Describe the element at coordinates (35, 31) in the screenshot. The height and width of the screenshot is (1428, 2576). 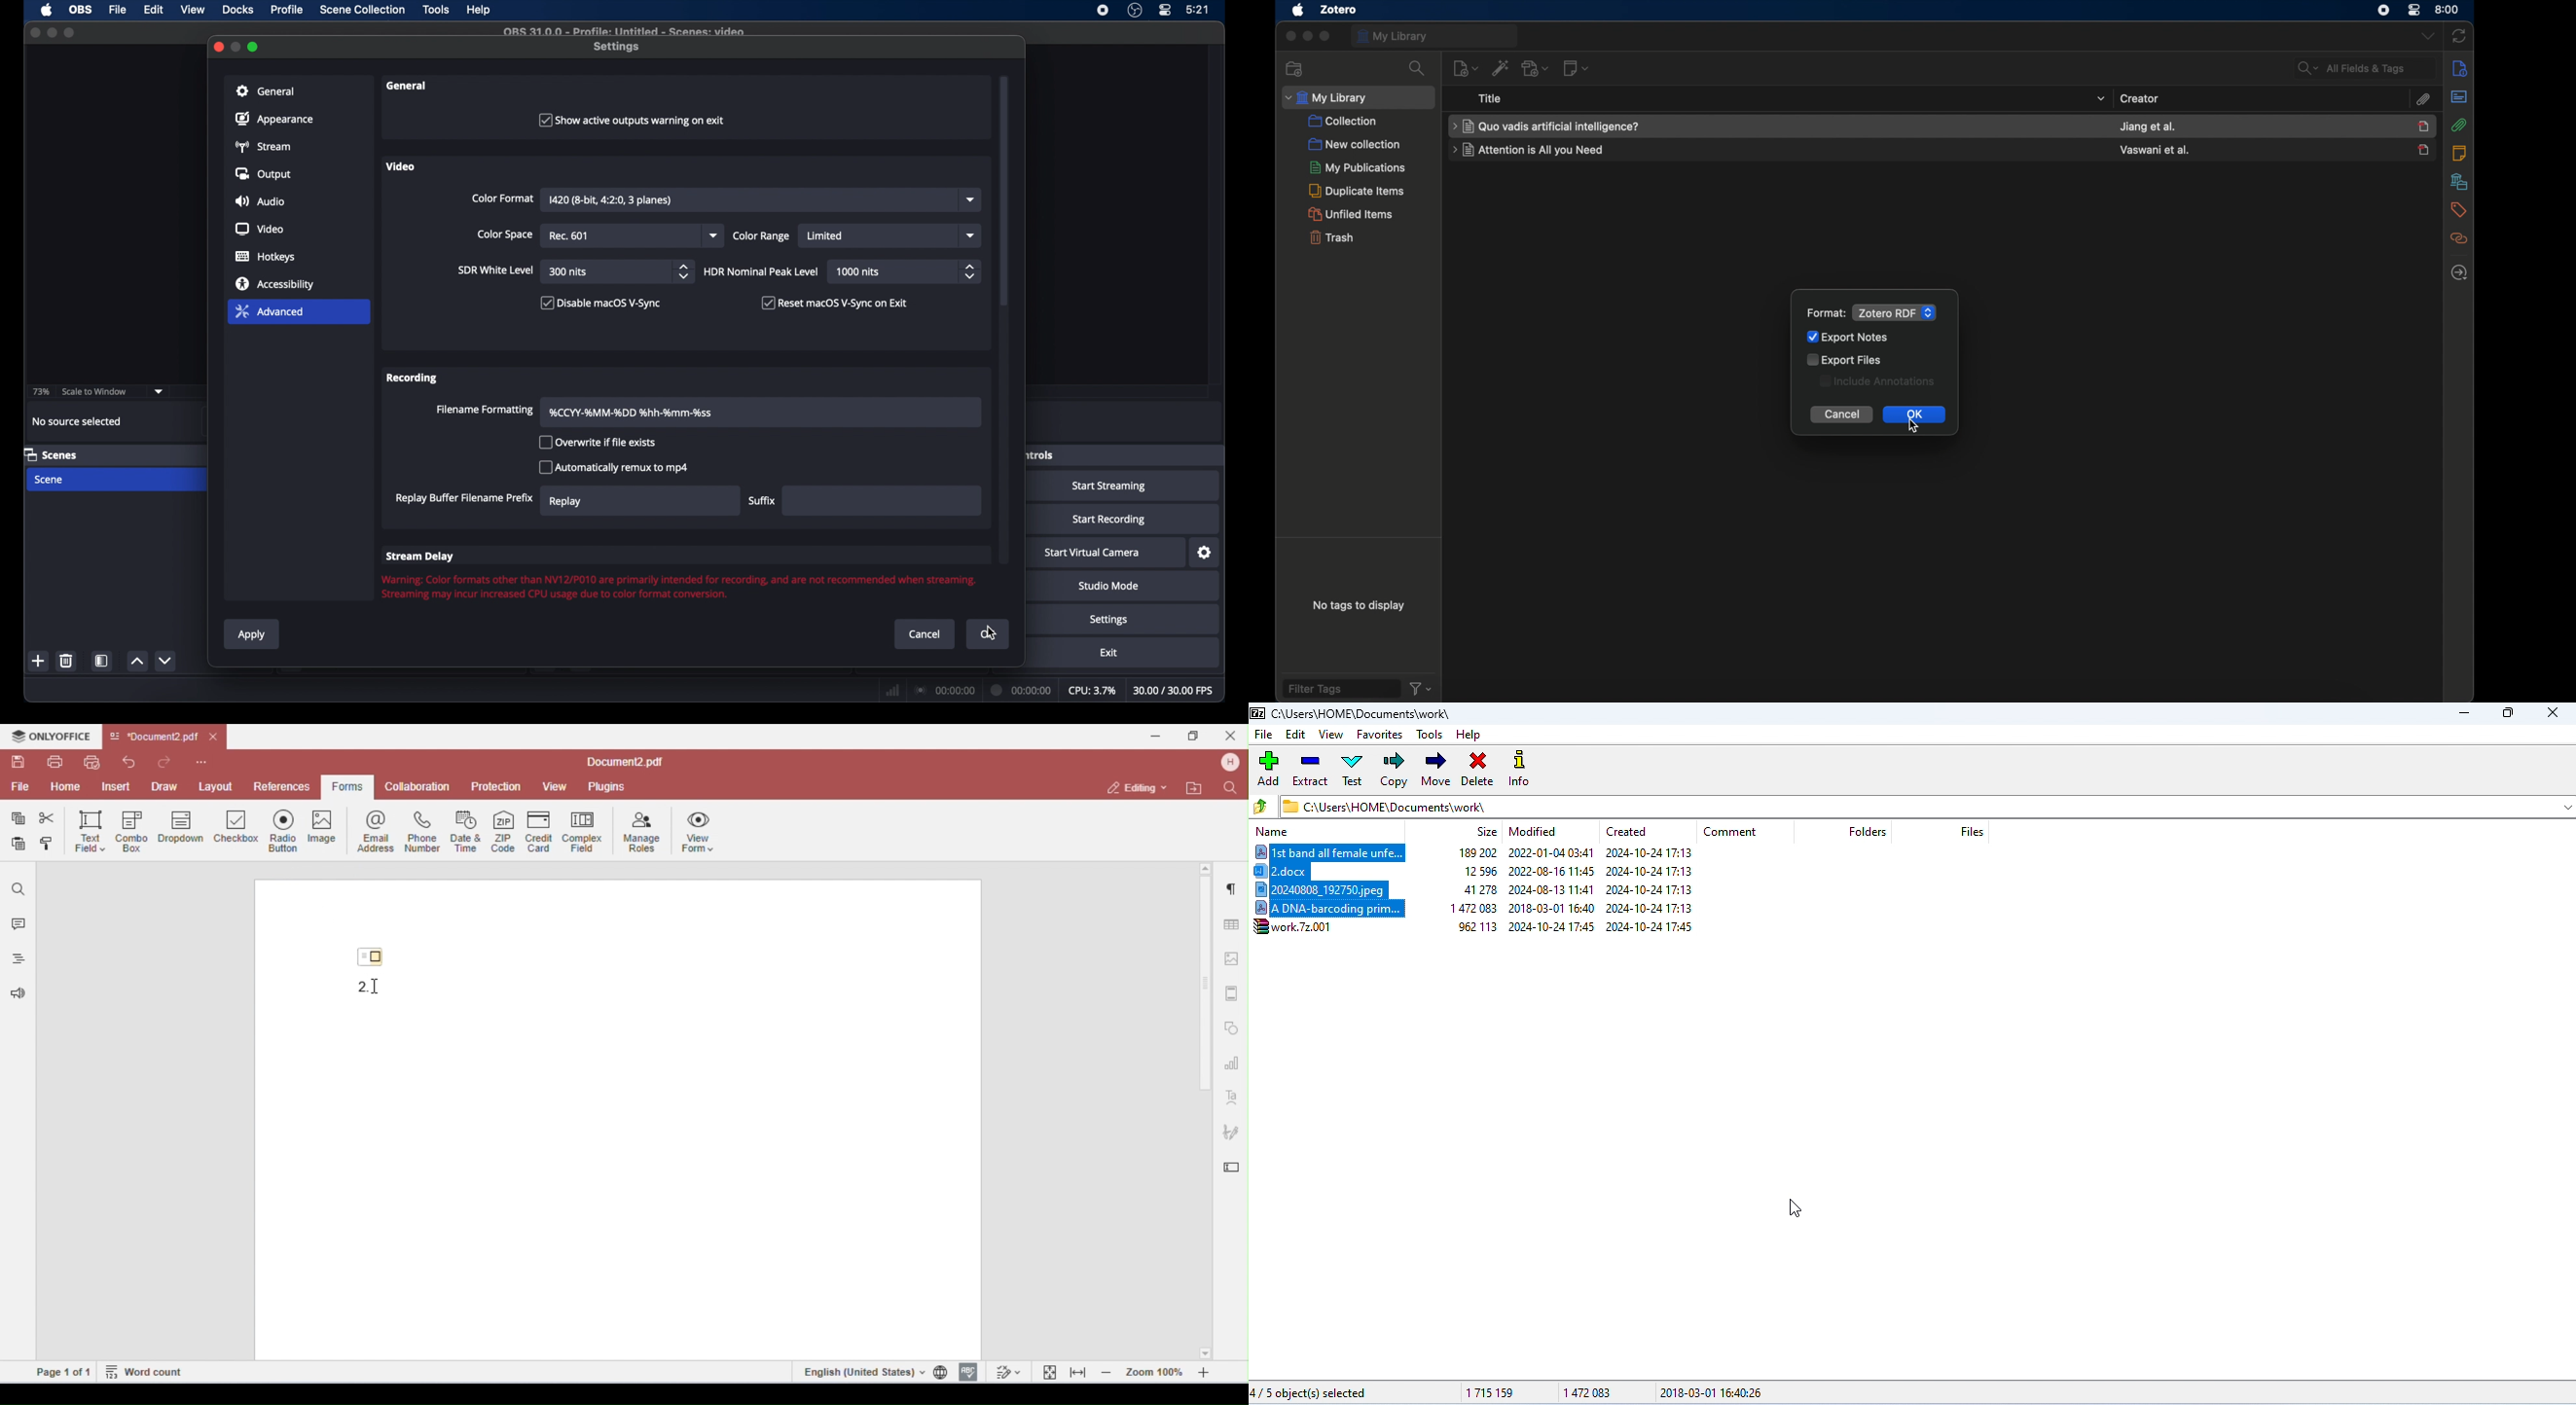
I see `close` at that location.